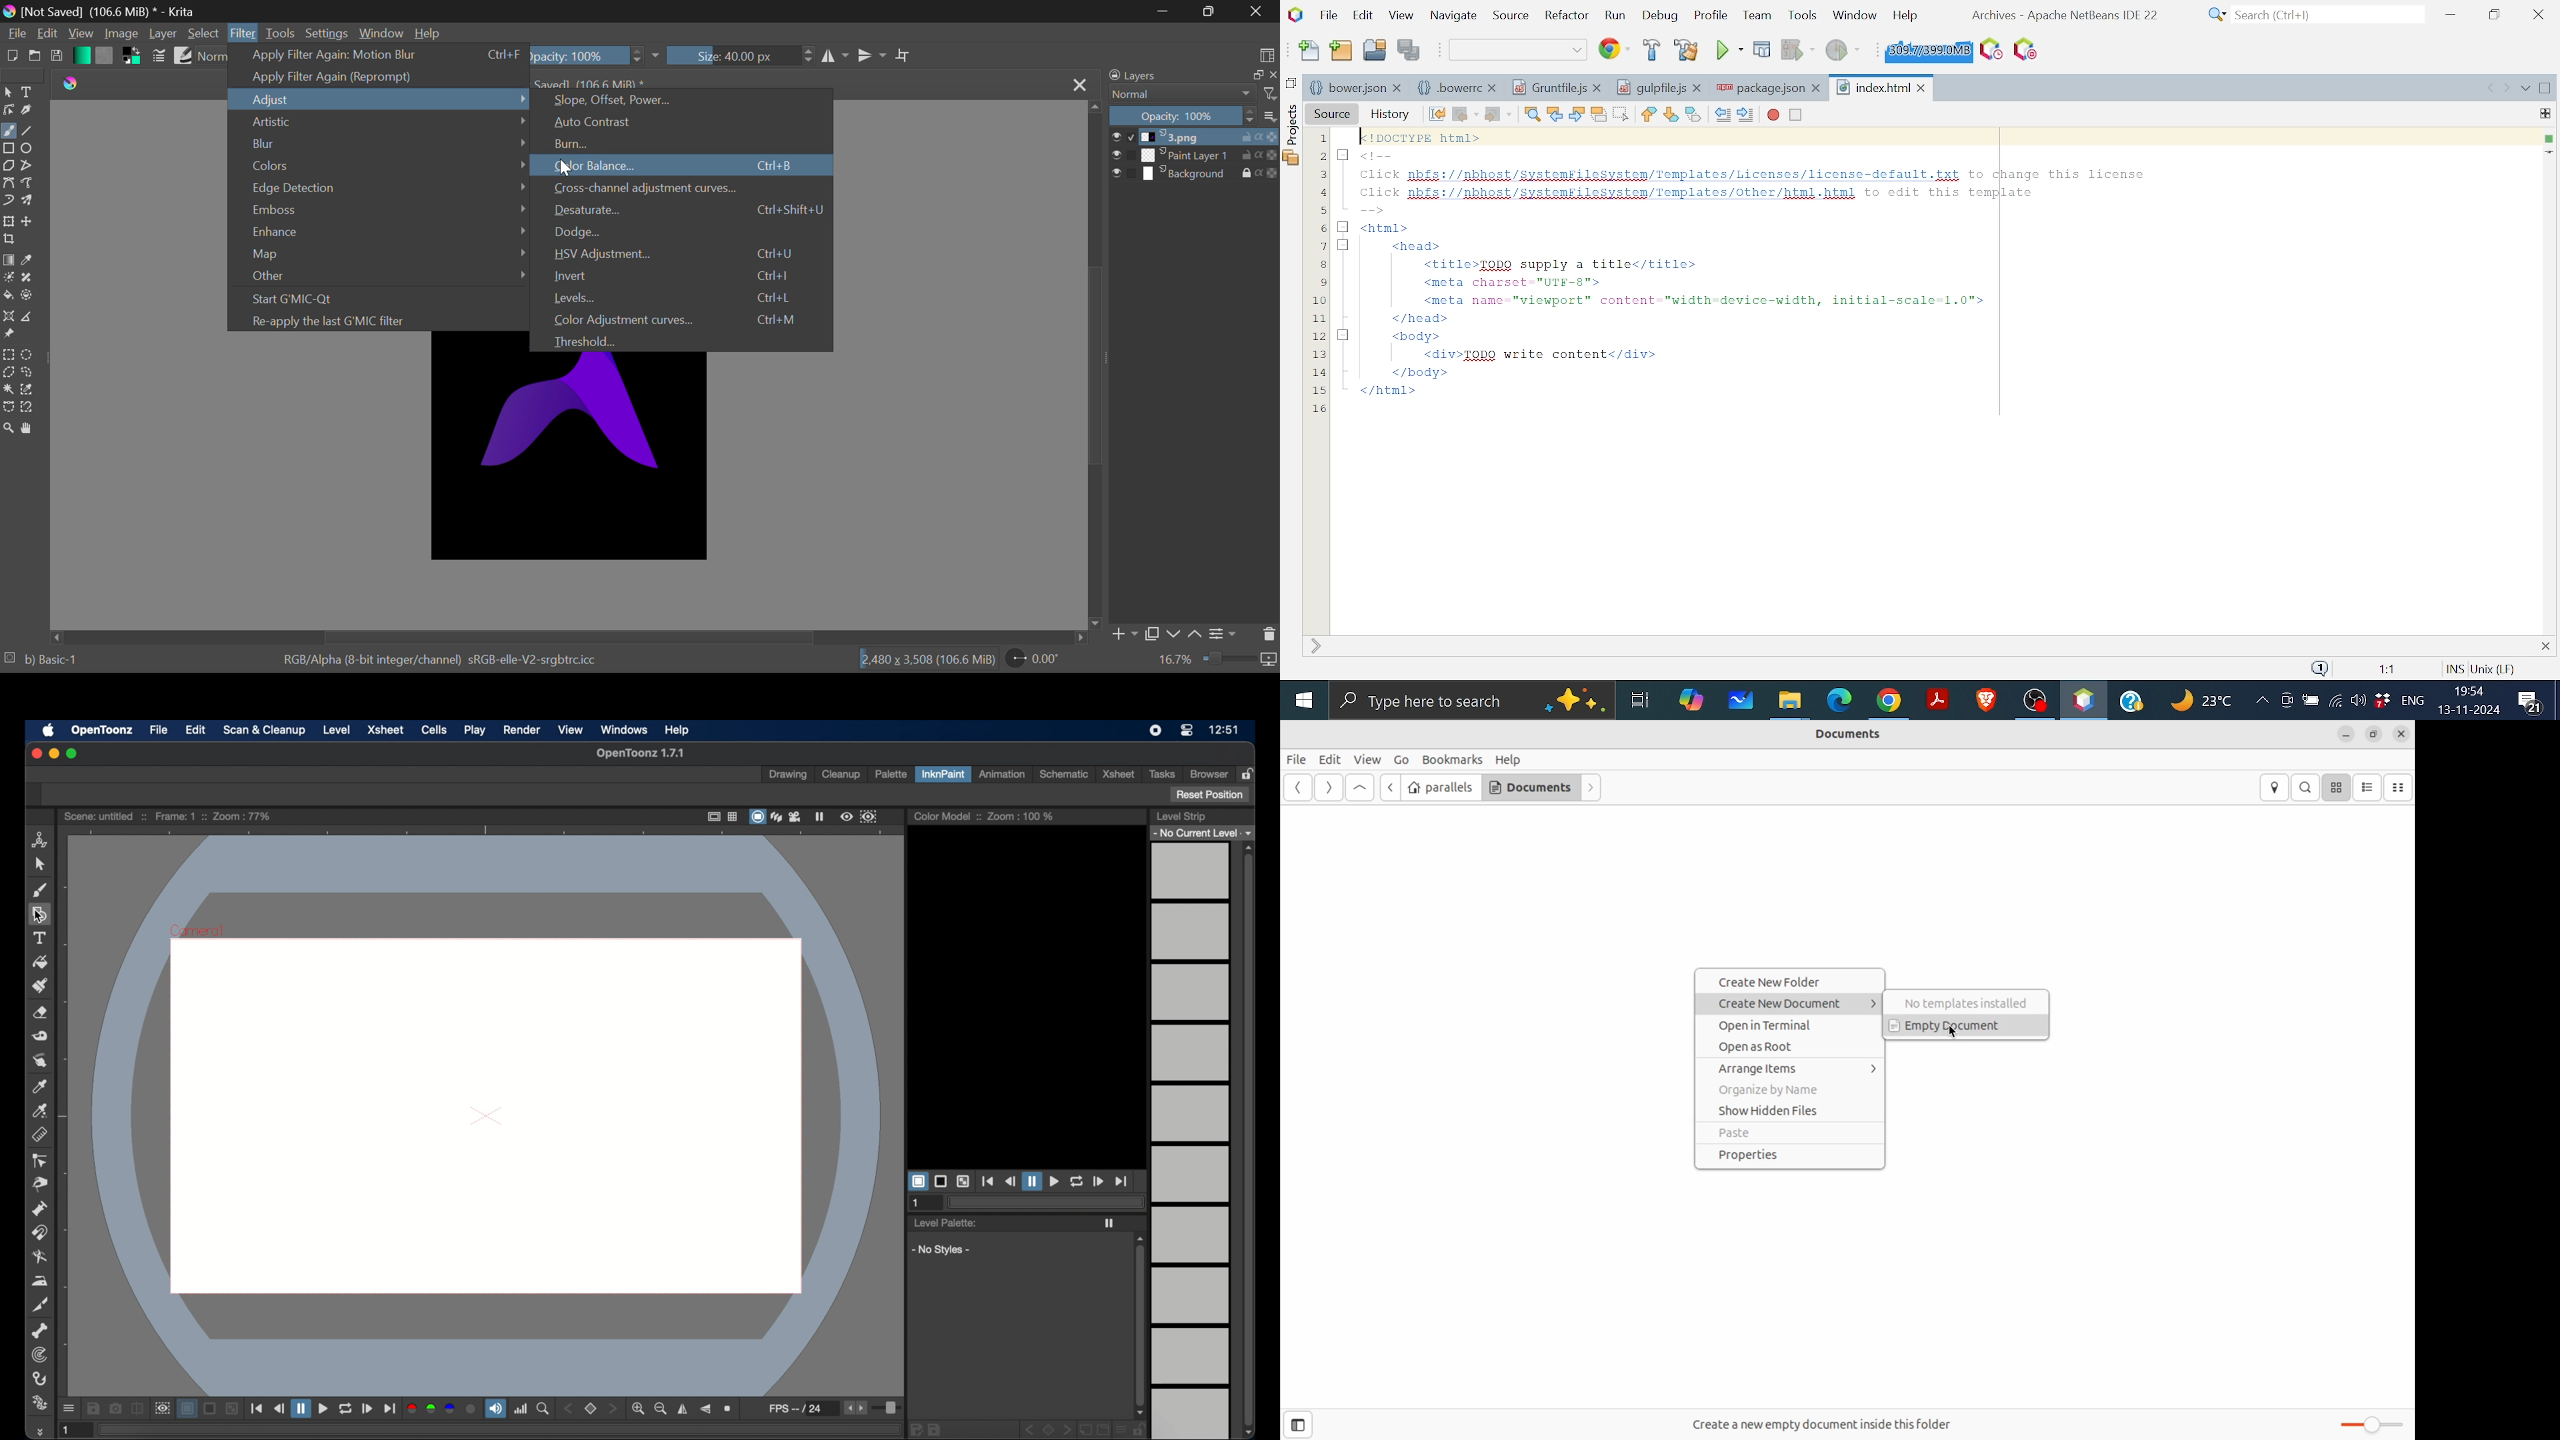 This screenshot has height=1456, width=2576. Describe the element at coordinates (8, 317) in the screenshot. I see `Assistant Tool` at that location.